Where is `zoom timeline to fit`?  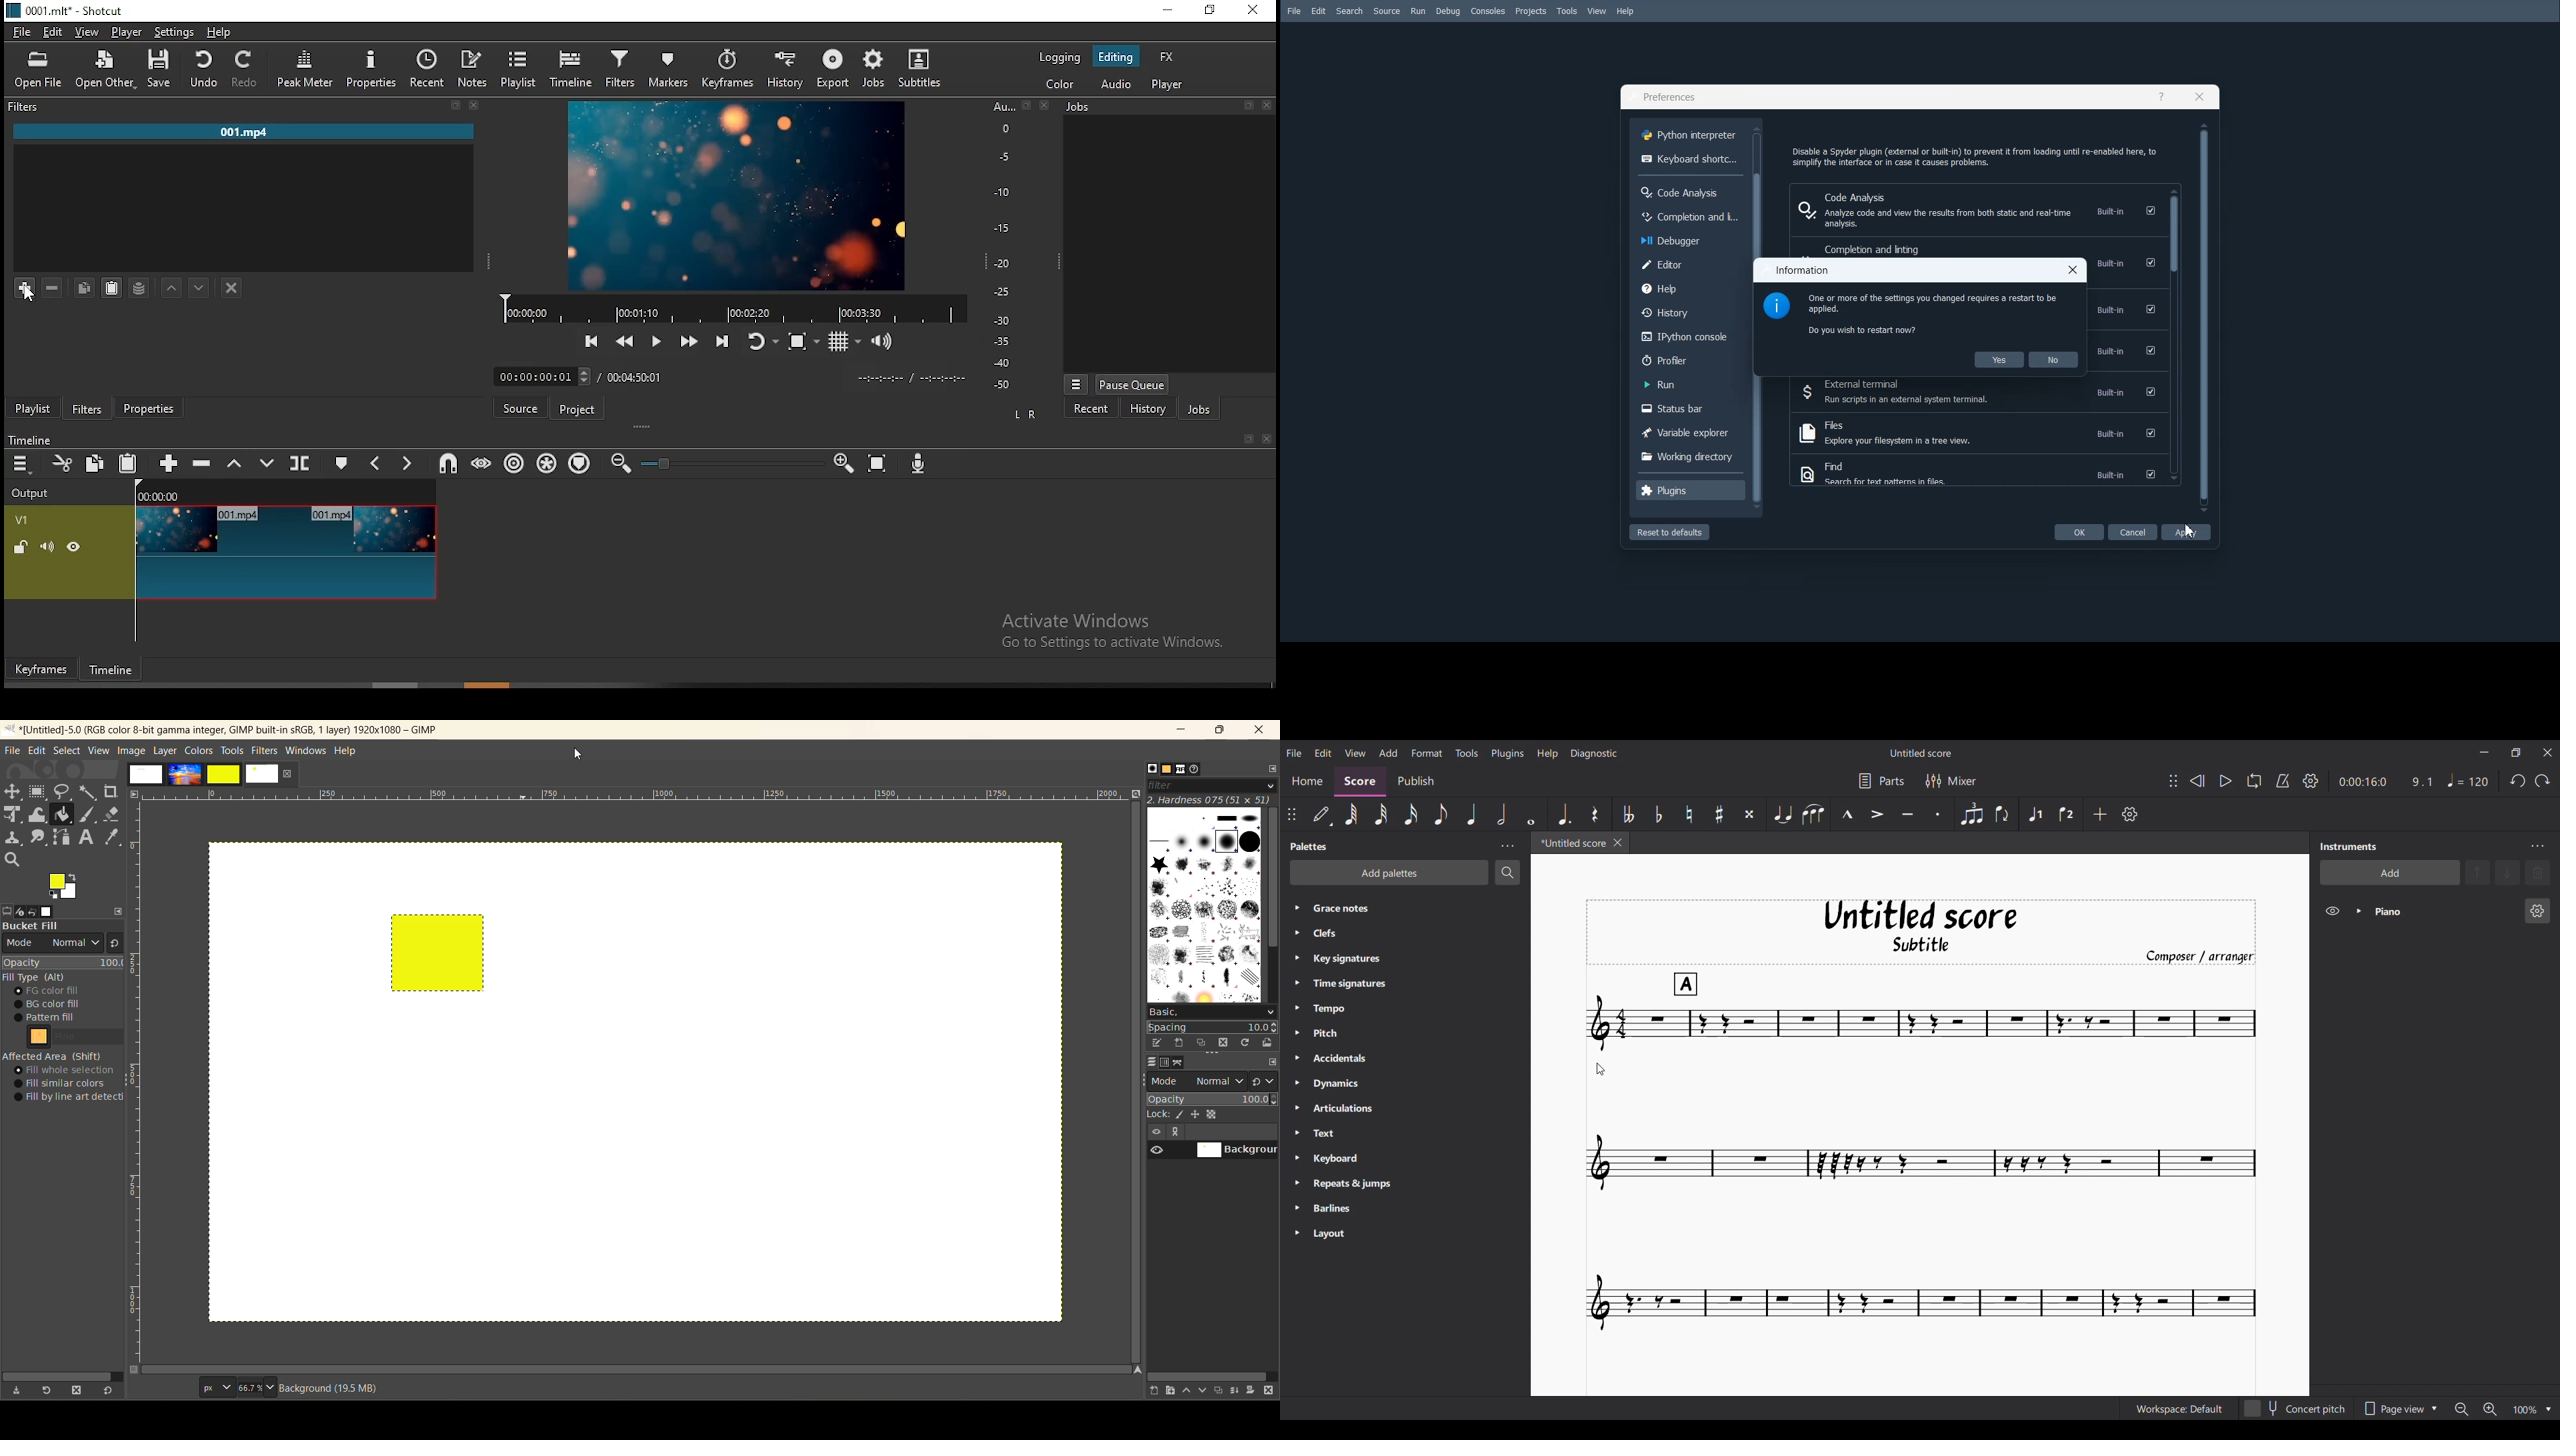
zoom timeline to fit is located at coordinates (878, 464).